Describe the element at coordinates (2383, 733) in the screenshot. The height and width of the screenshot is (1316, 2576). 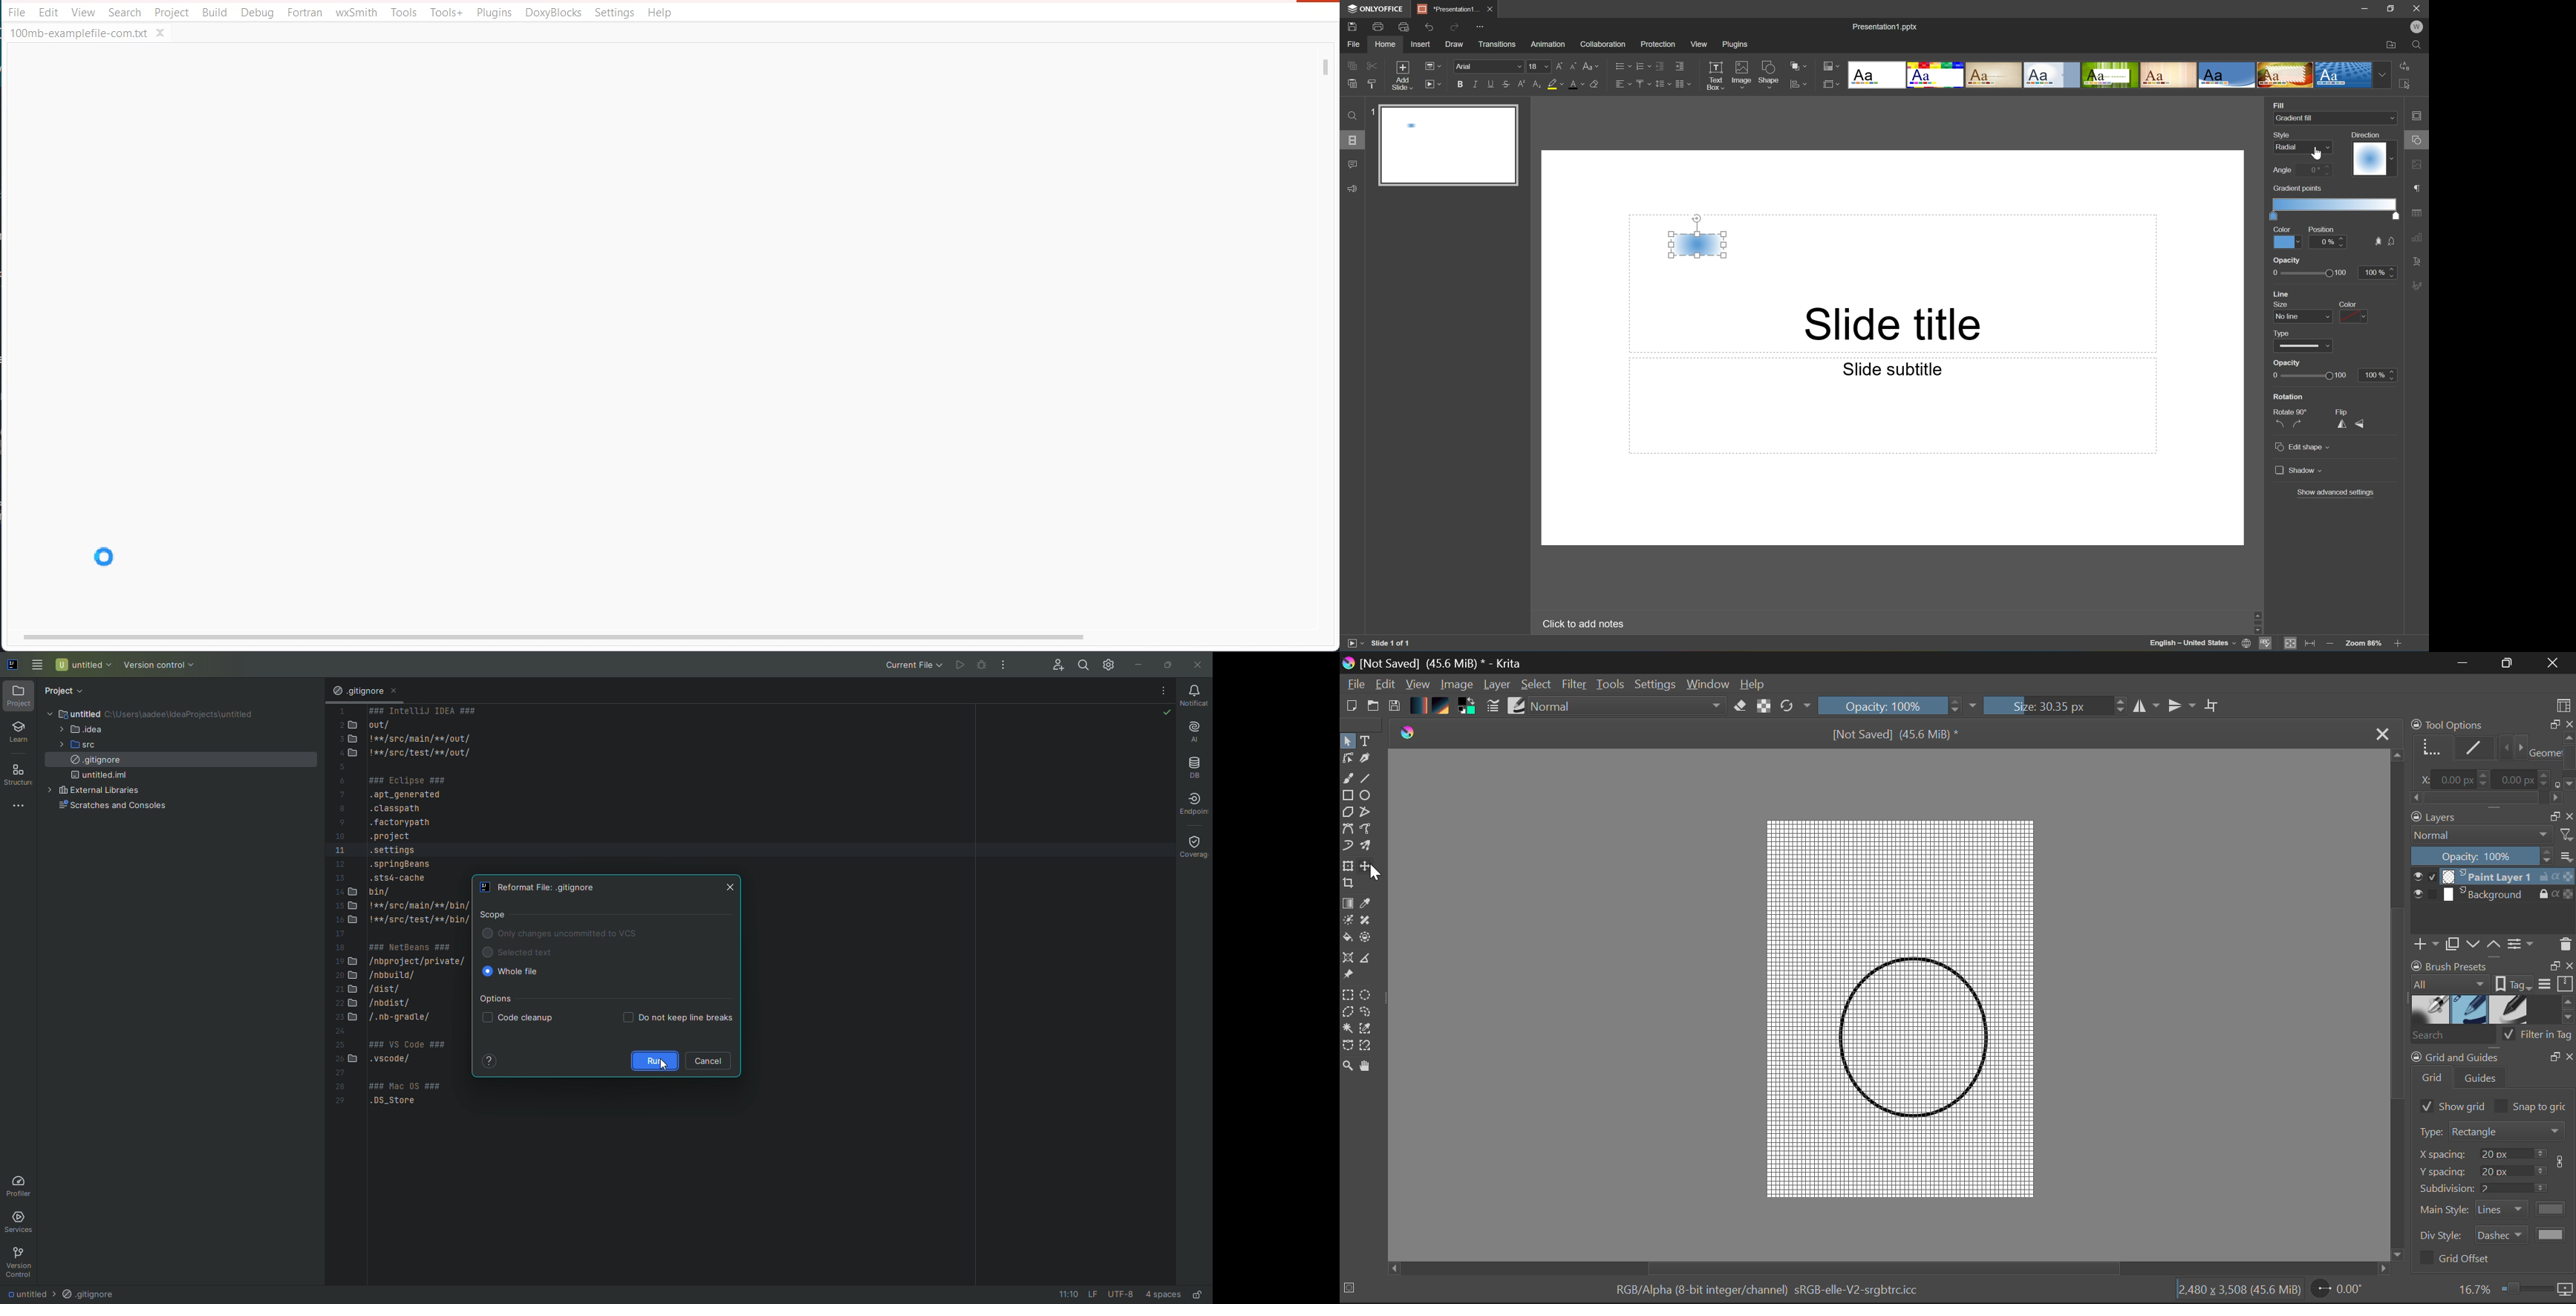
I see `Close` at that location.